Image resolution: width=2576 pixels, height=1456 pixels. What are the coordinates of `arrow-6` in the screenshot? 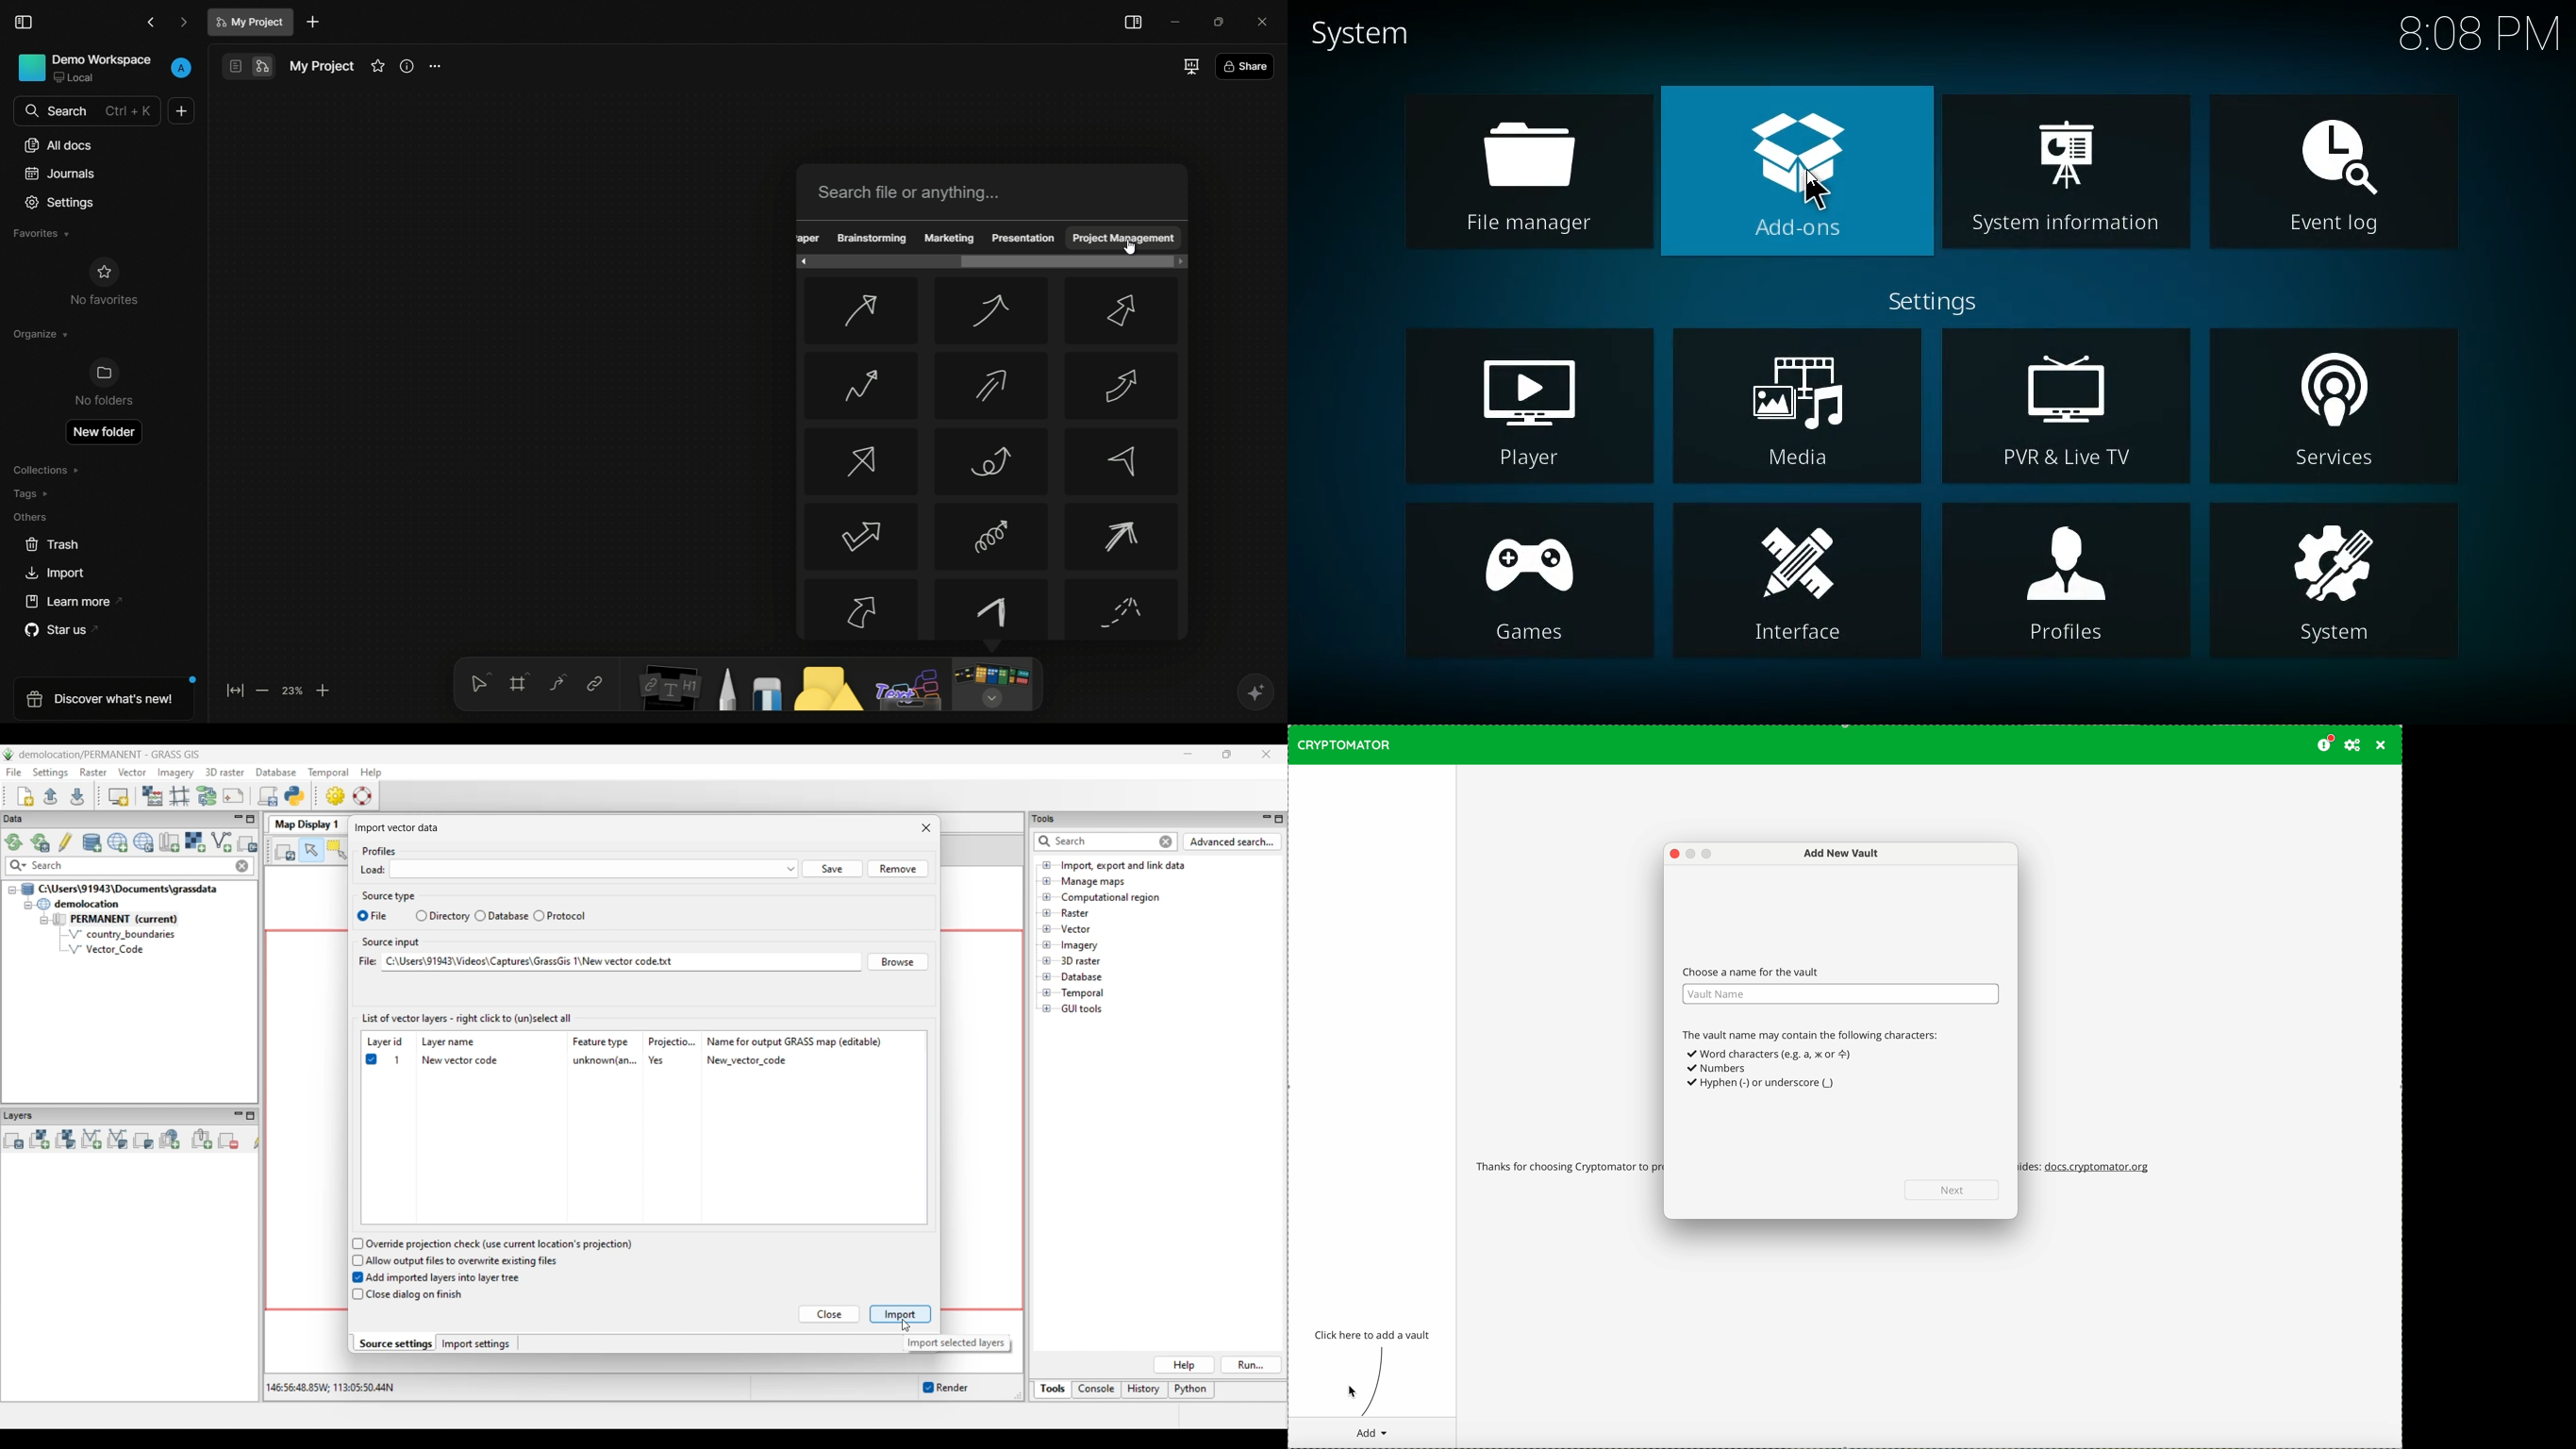 It's located at (1124, 384).